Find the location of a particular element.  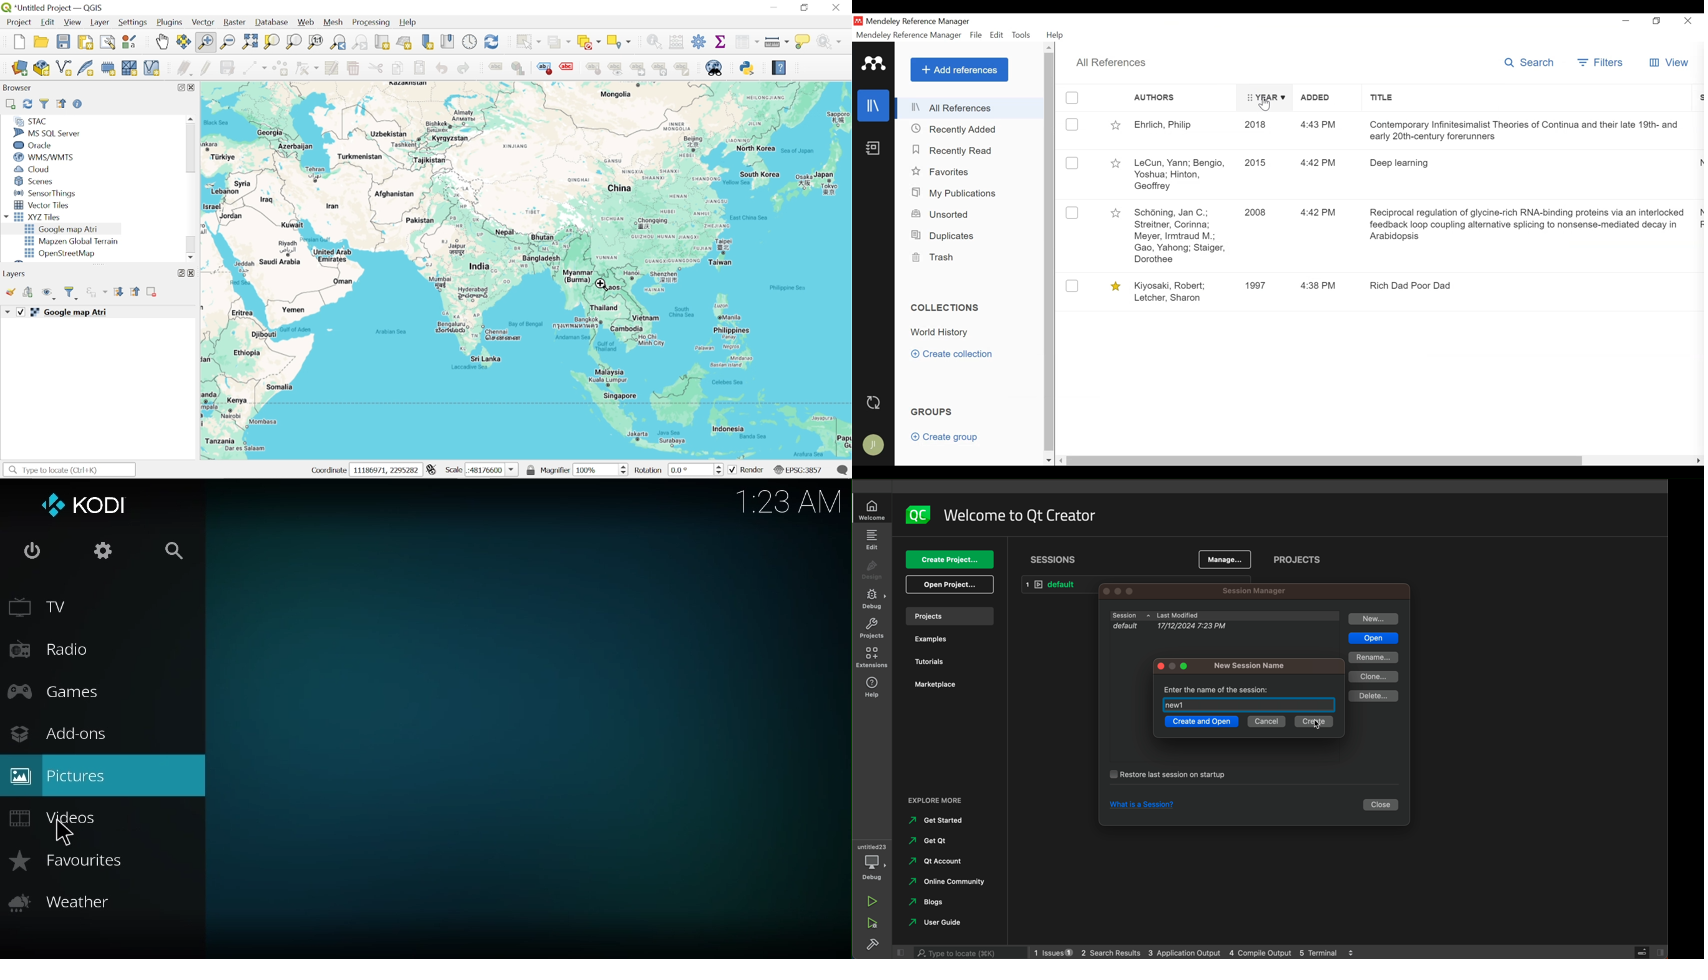

welcome is located at coordinates (873, 510).